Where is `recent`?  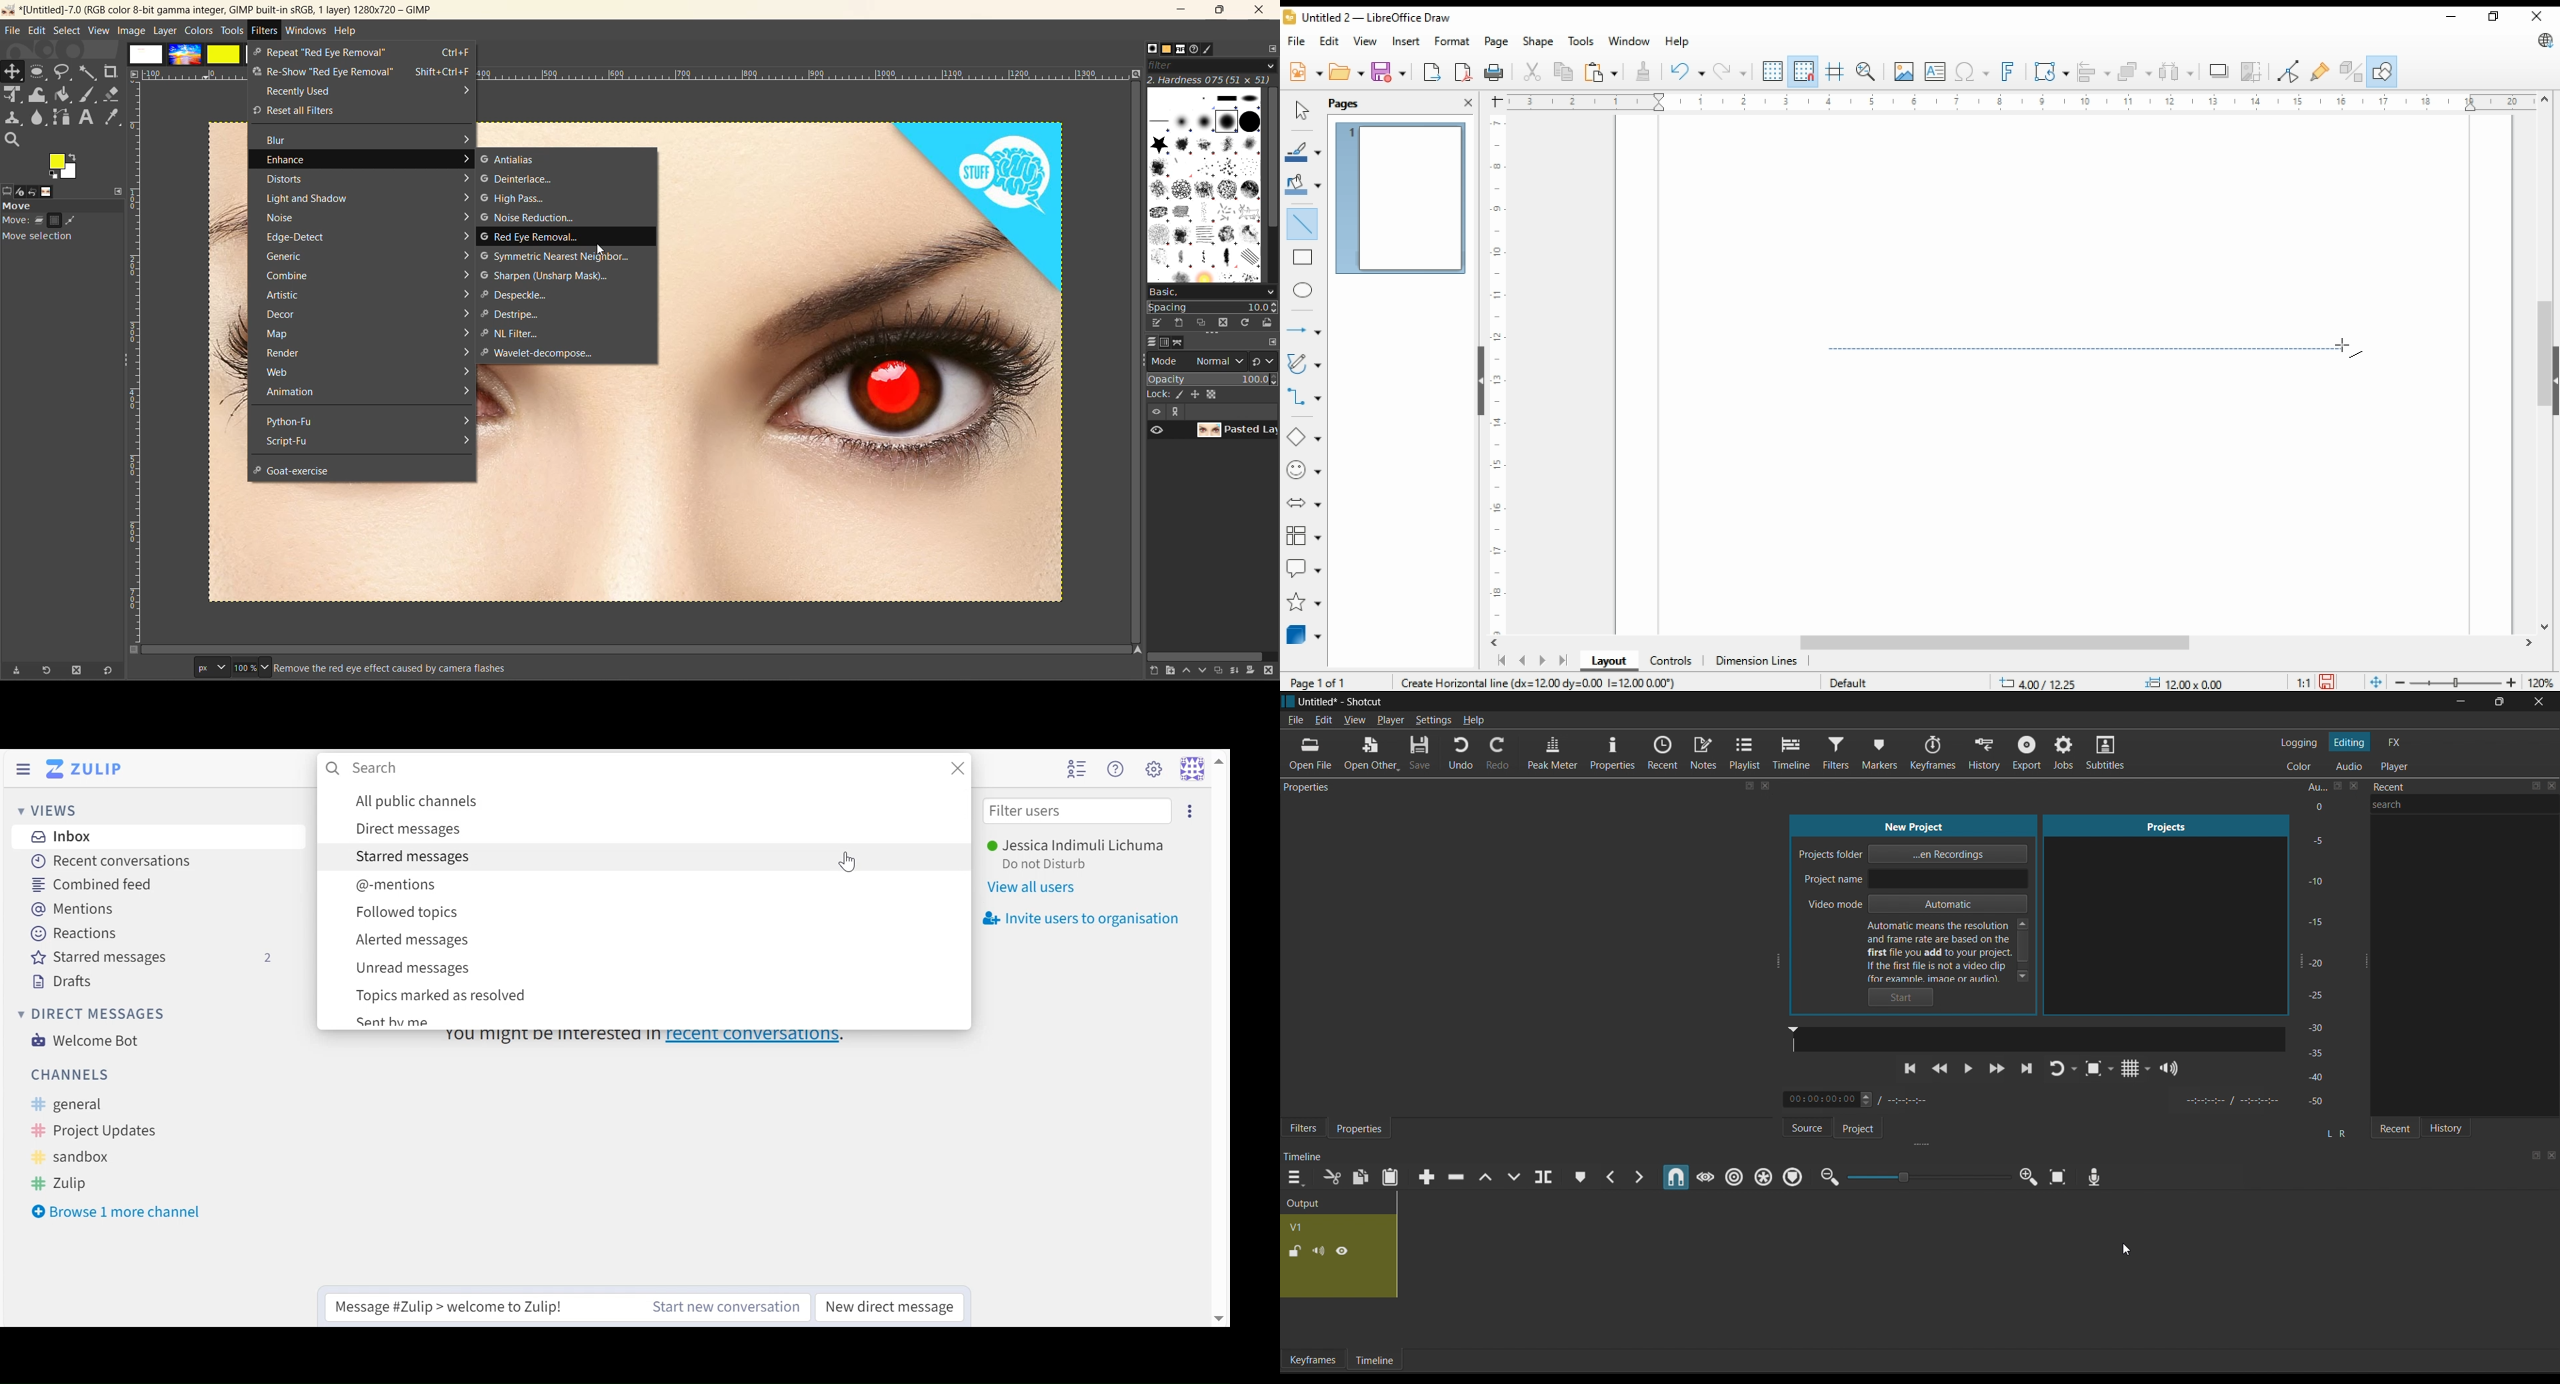
recent is located at coordinates (2431, 789).